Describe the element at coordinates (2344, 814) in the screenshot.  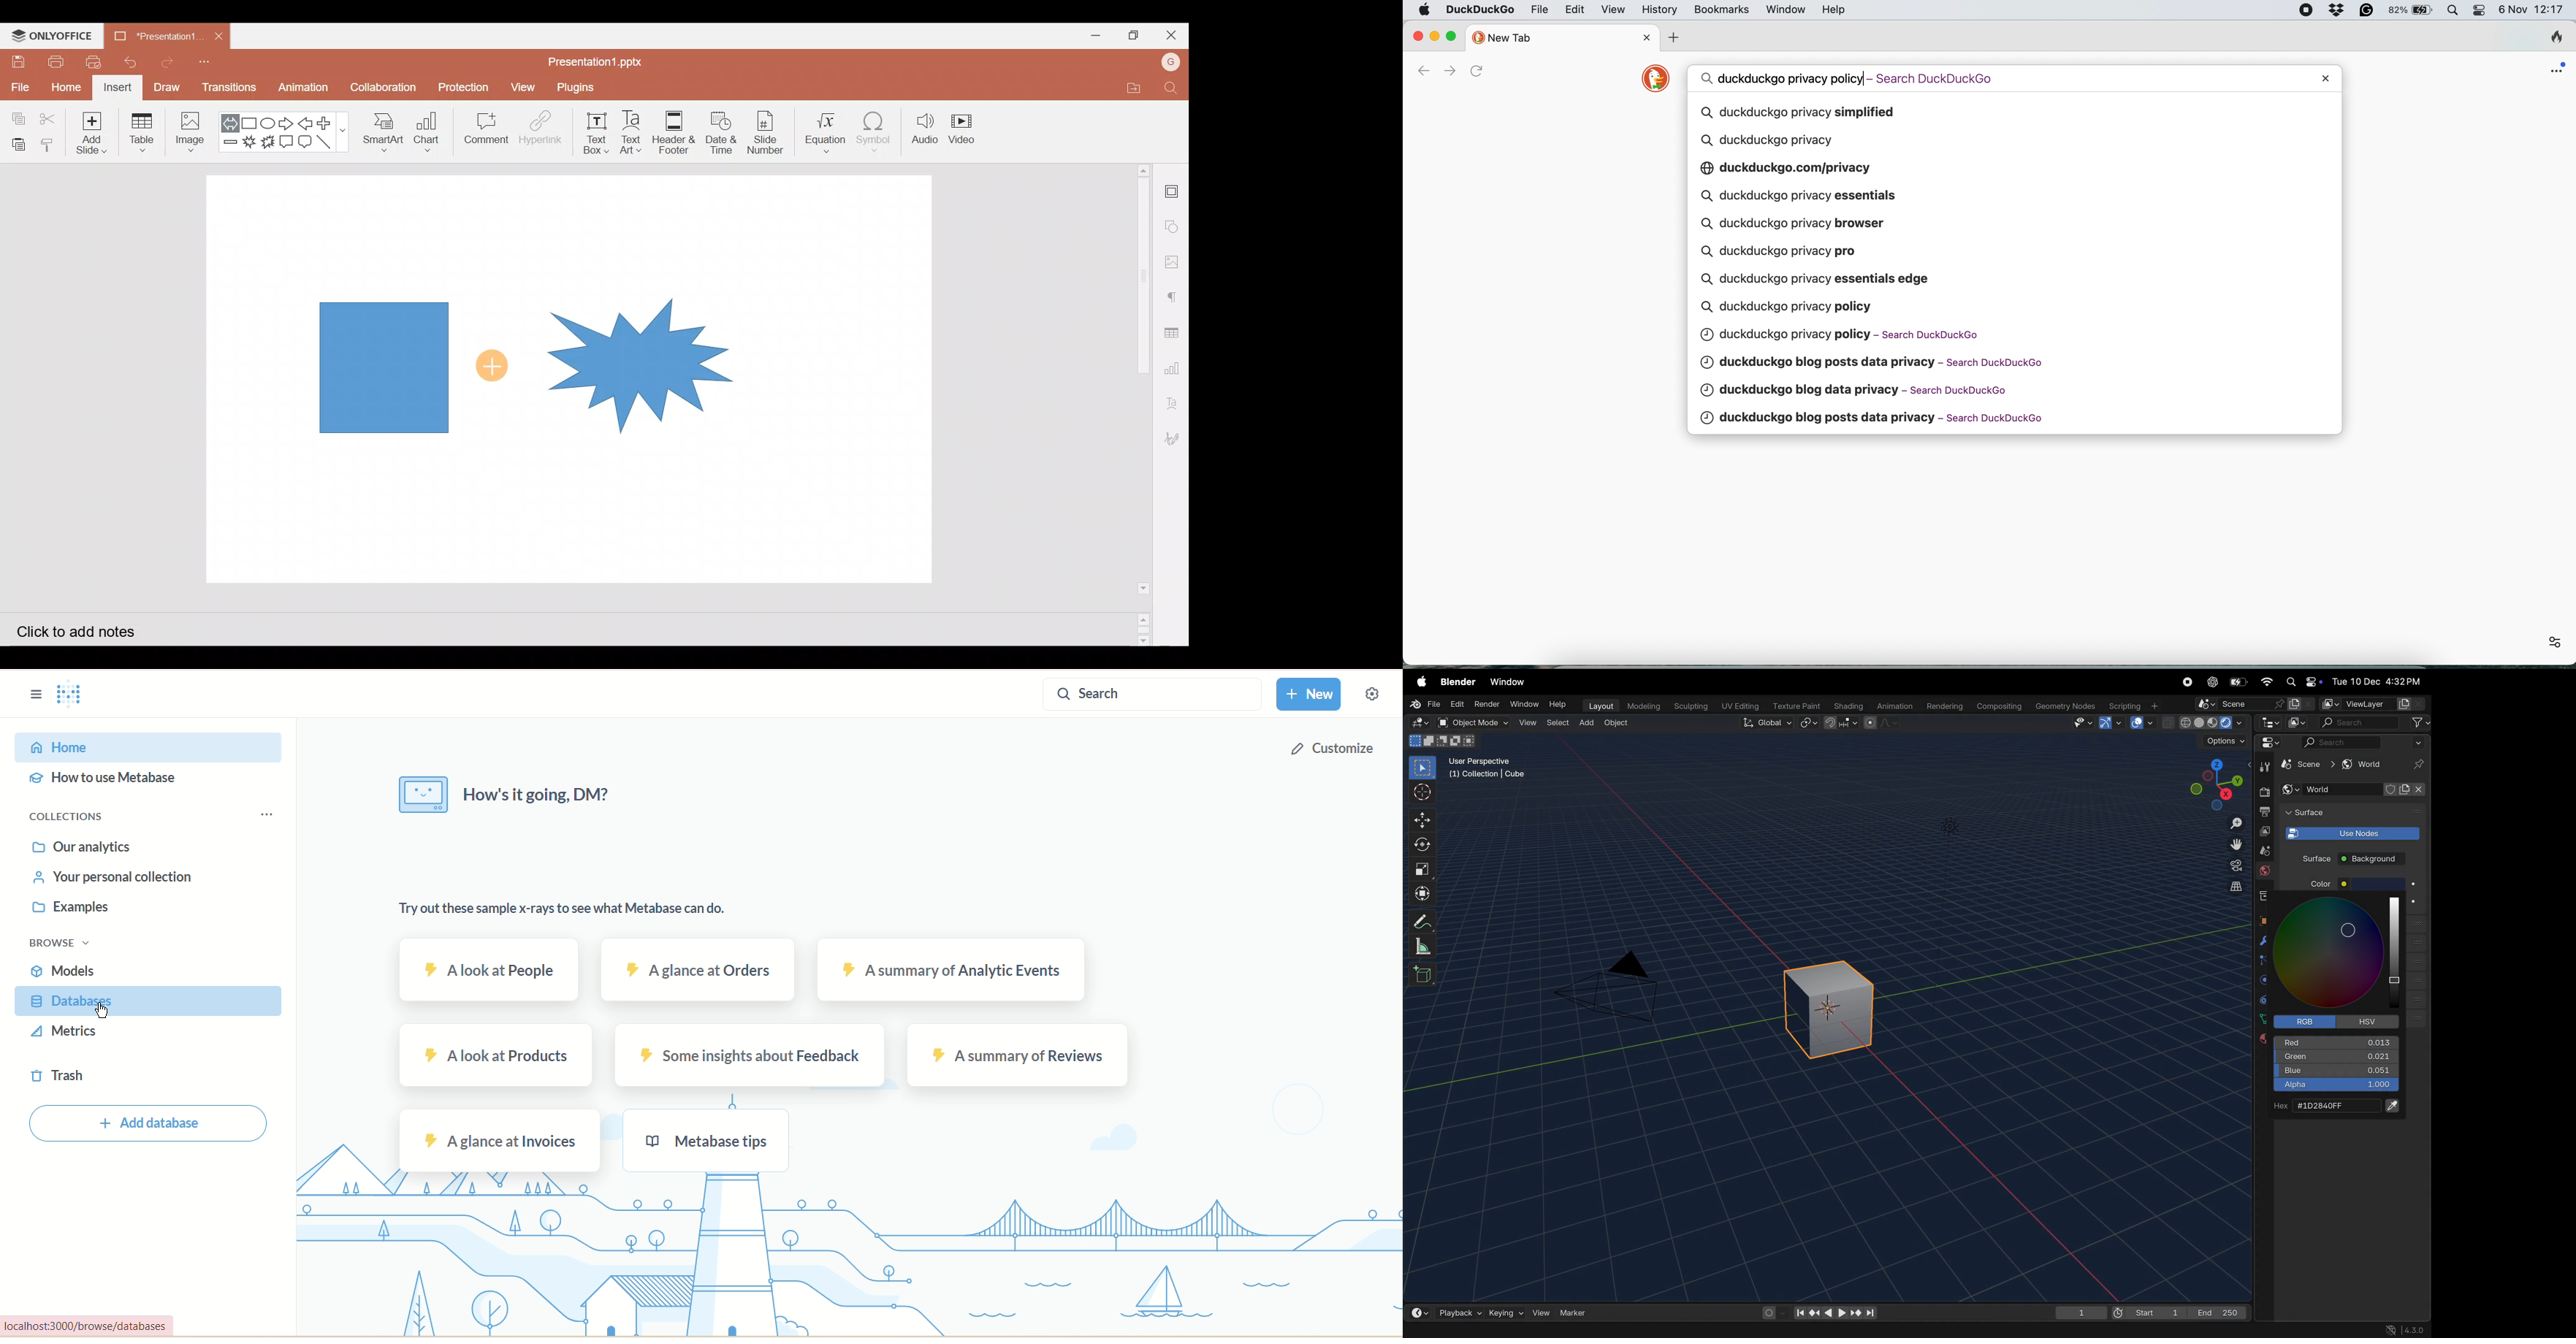
I see `\v Surface` at that location.